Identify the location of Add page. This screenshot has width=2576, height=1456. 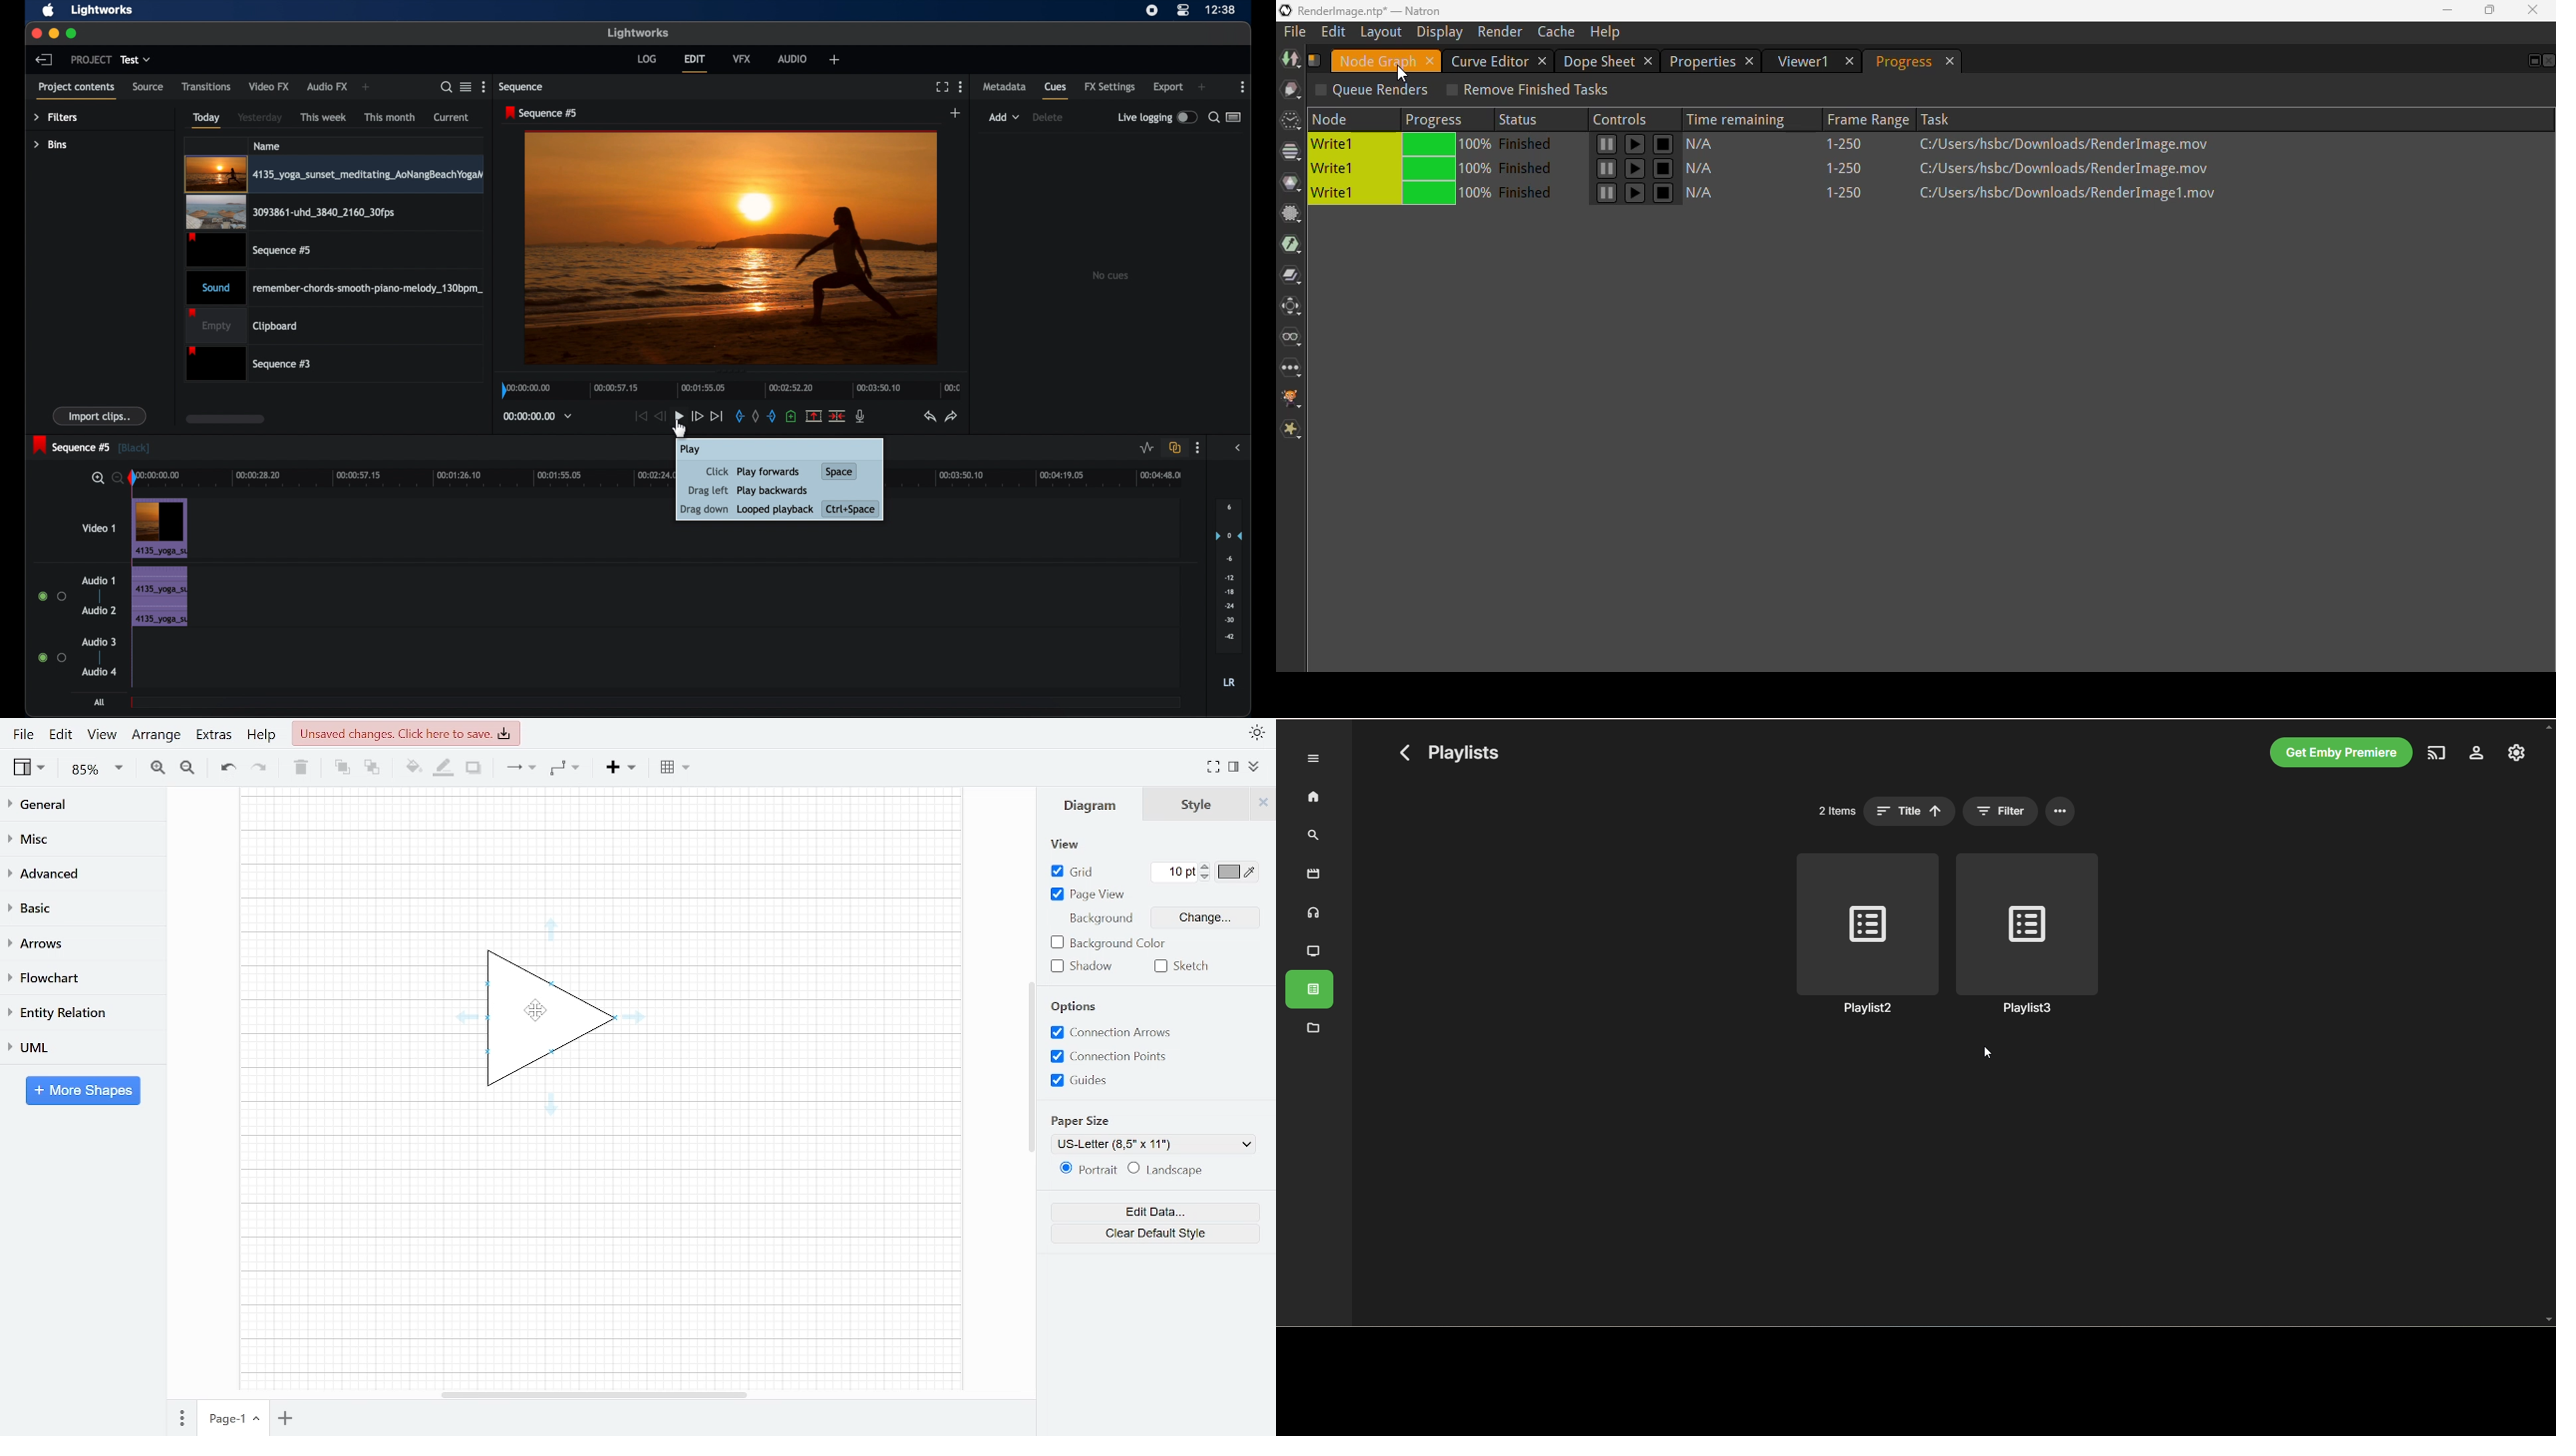
(285, 1419).